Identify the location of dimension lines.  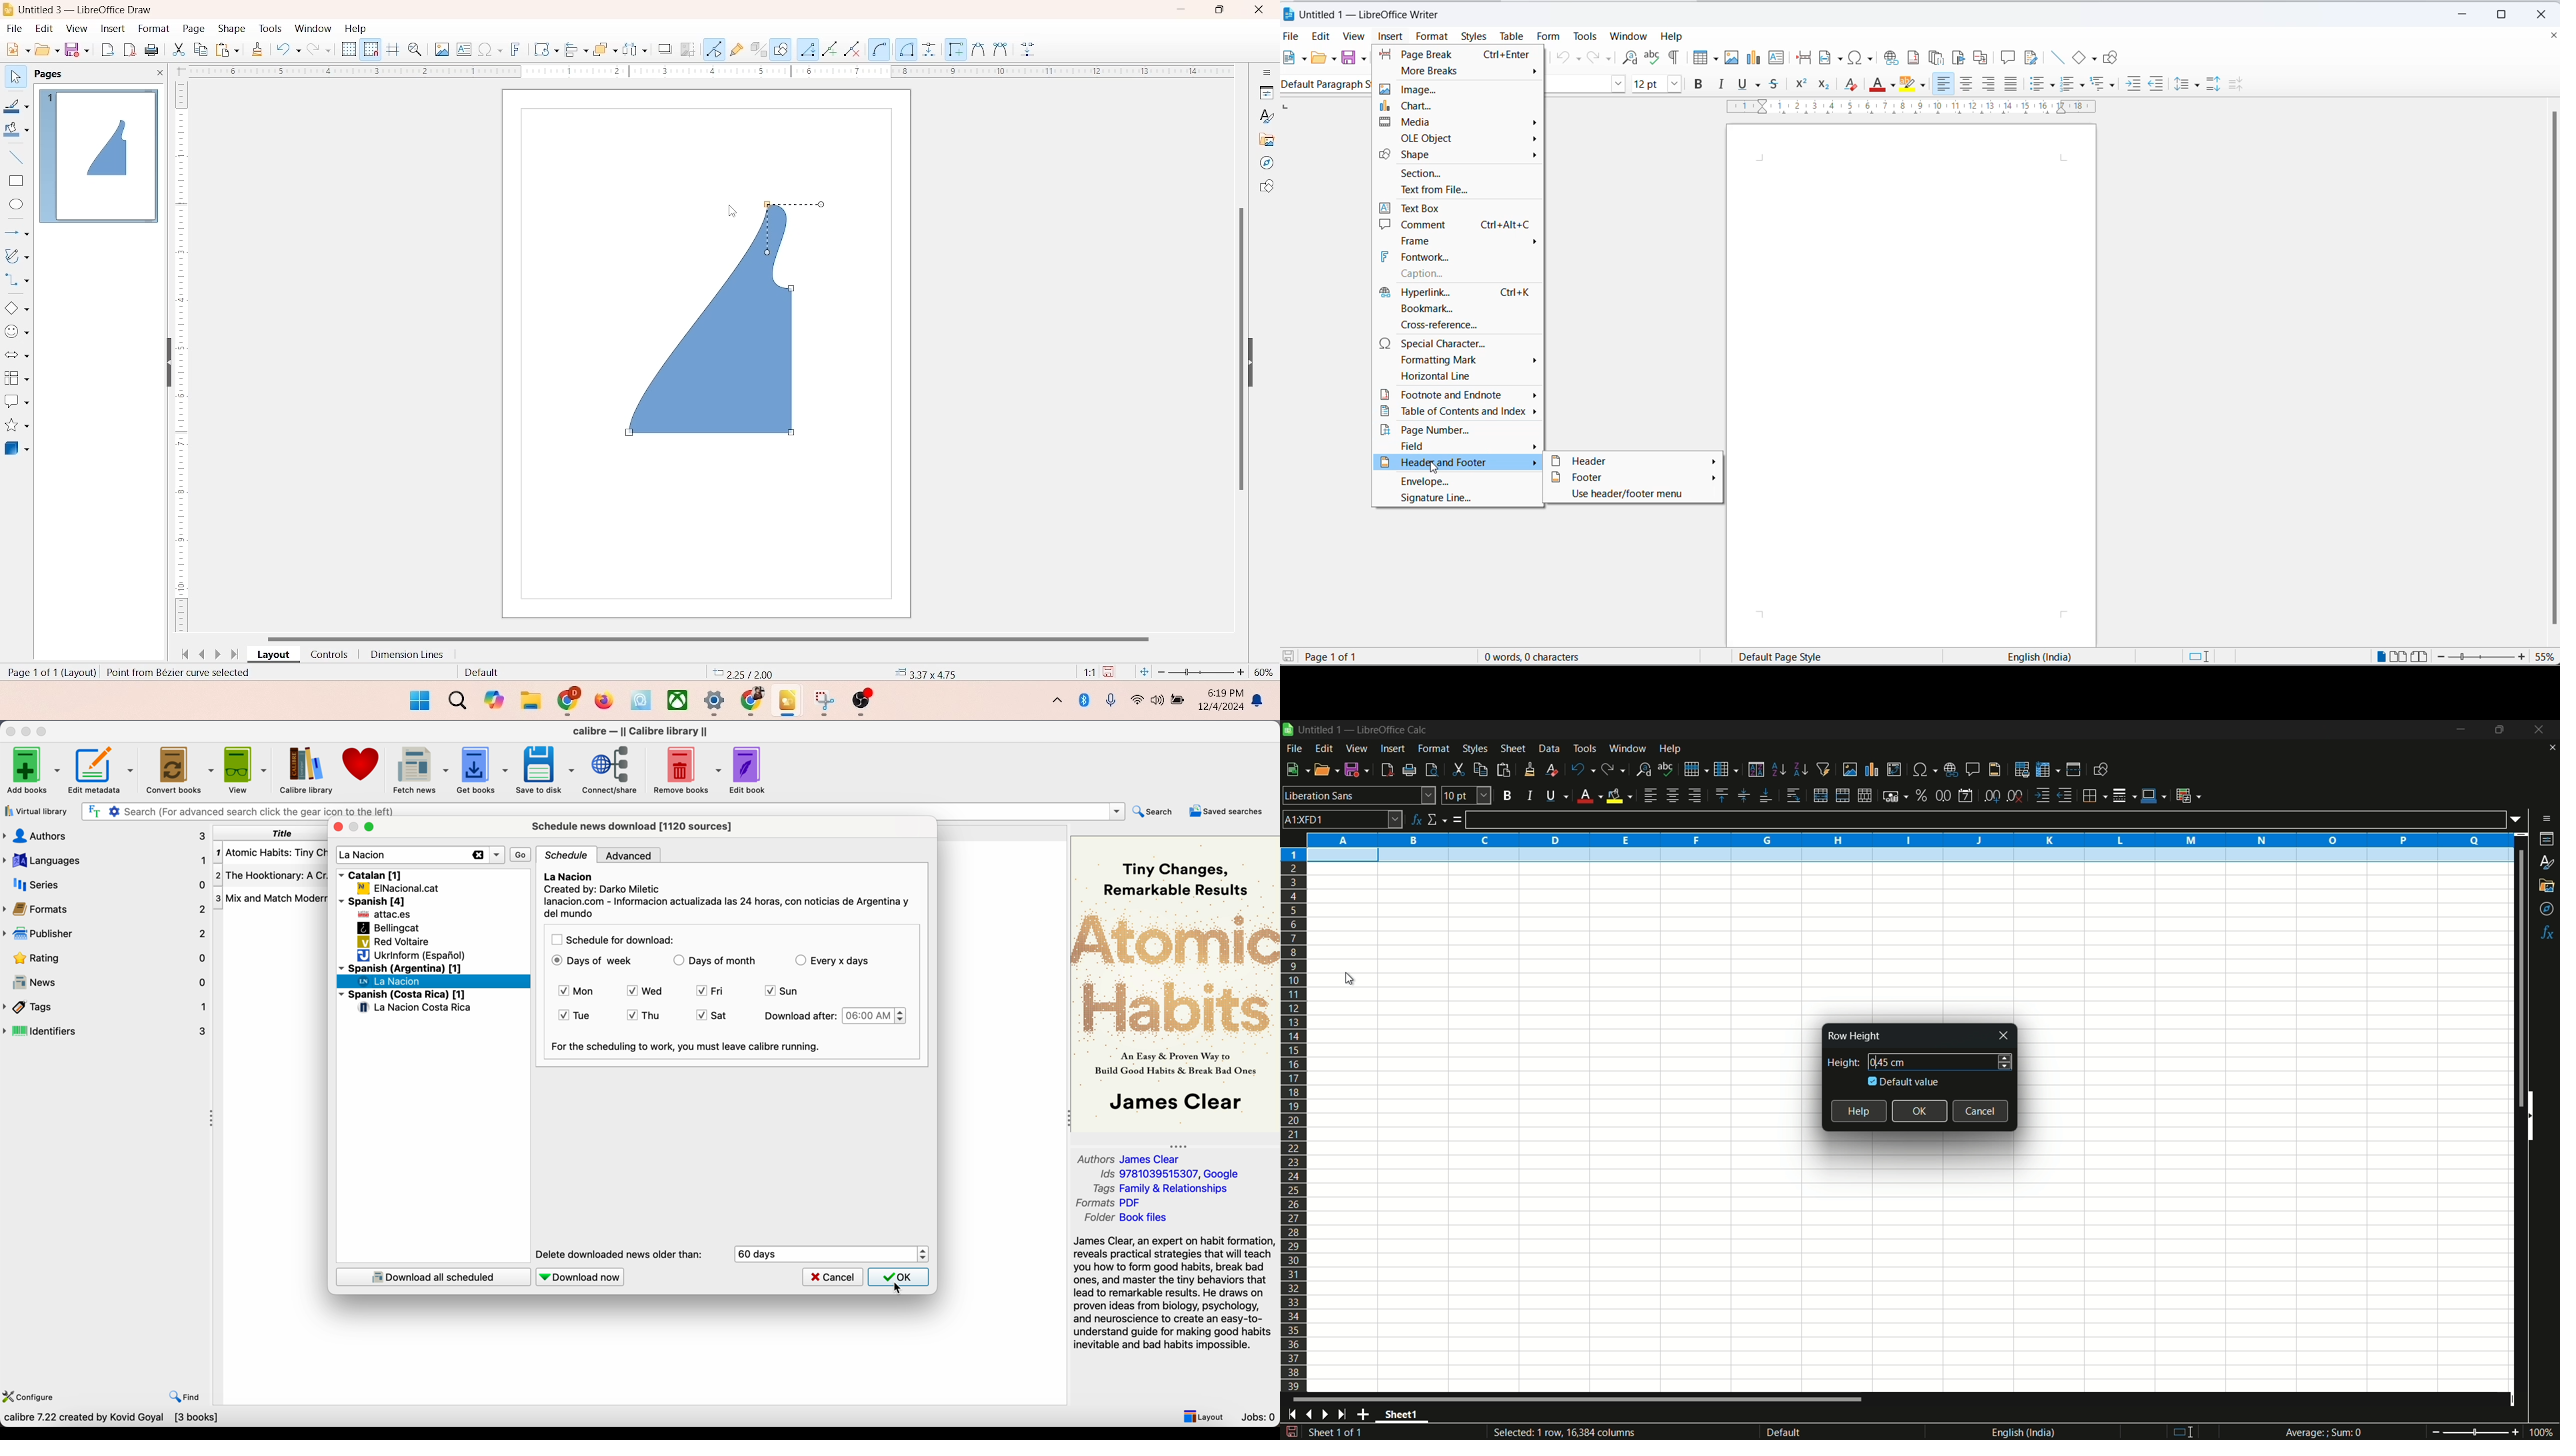
(402, 654).